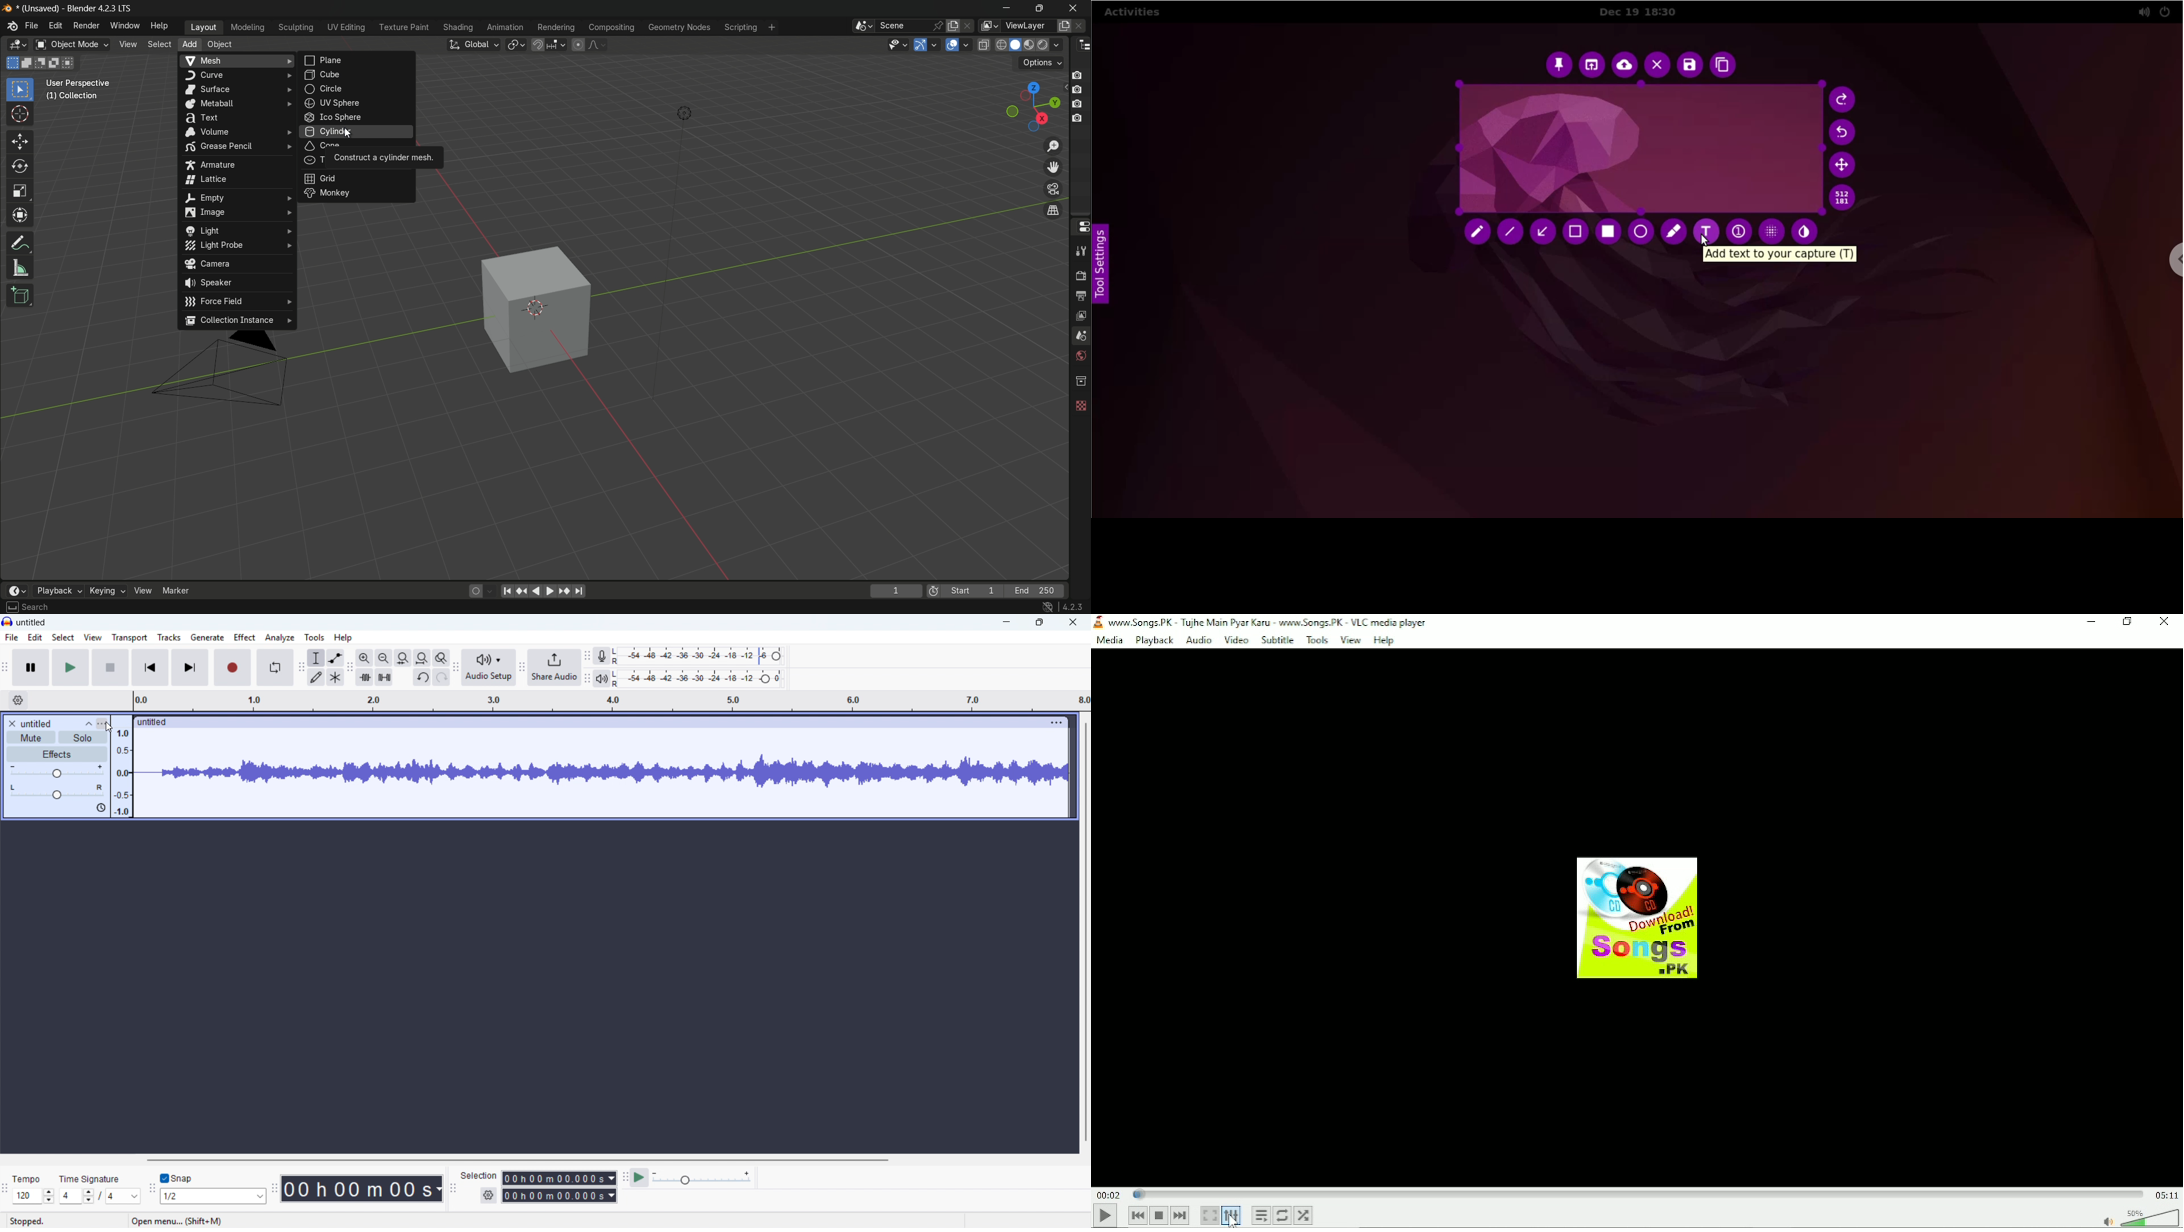 The width and height of the screenshot is (2184, 1232). Describe the element at coordinates (1039, 9) in the screenshot. I see `maximize or restore` at that location.